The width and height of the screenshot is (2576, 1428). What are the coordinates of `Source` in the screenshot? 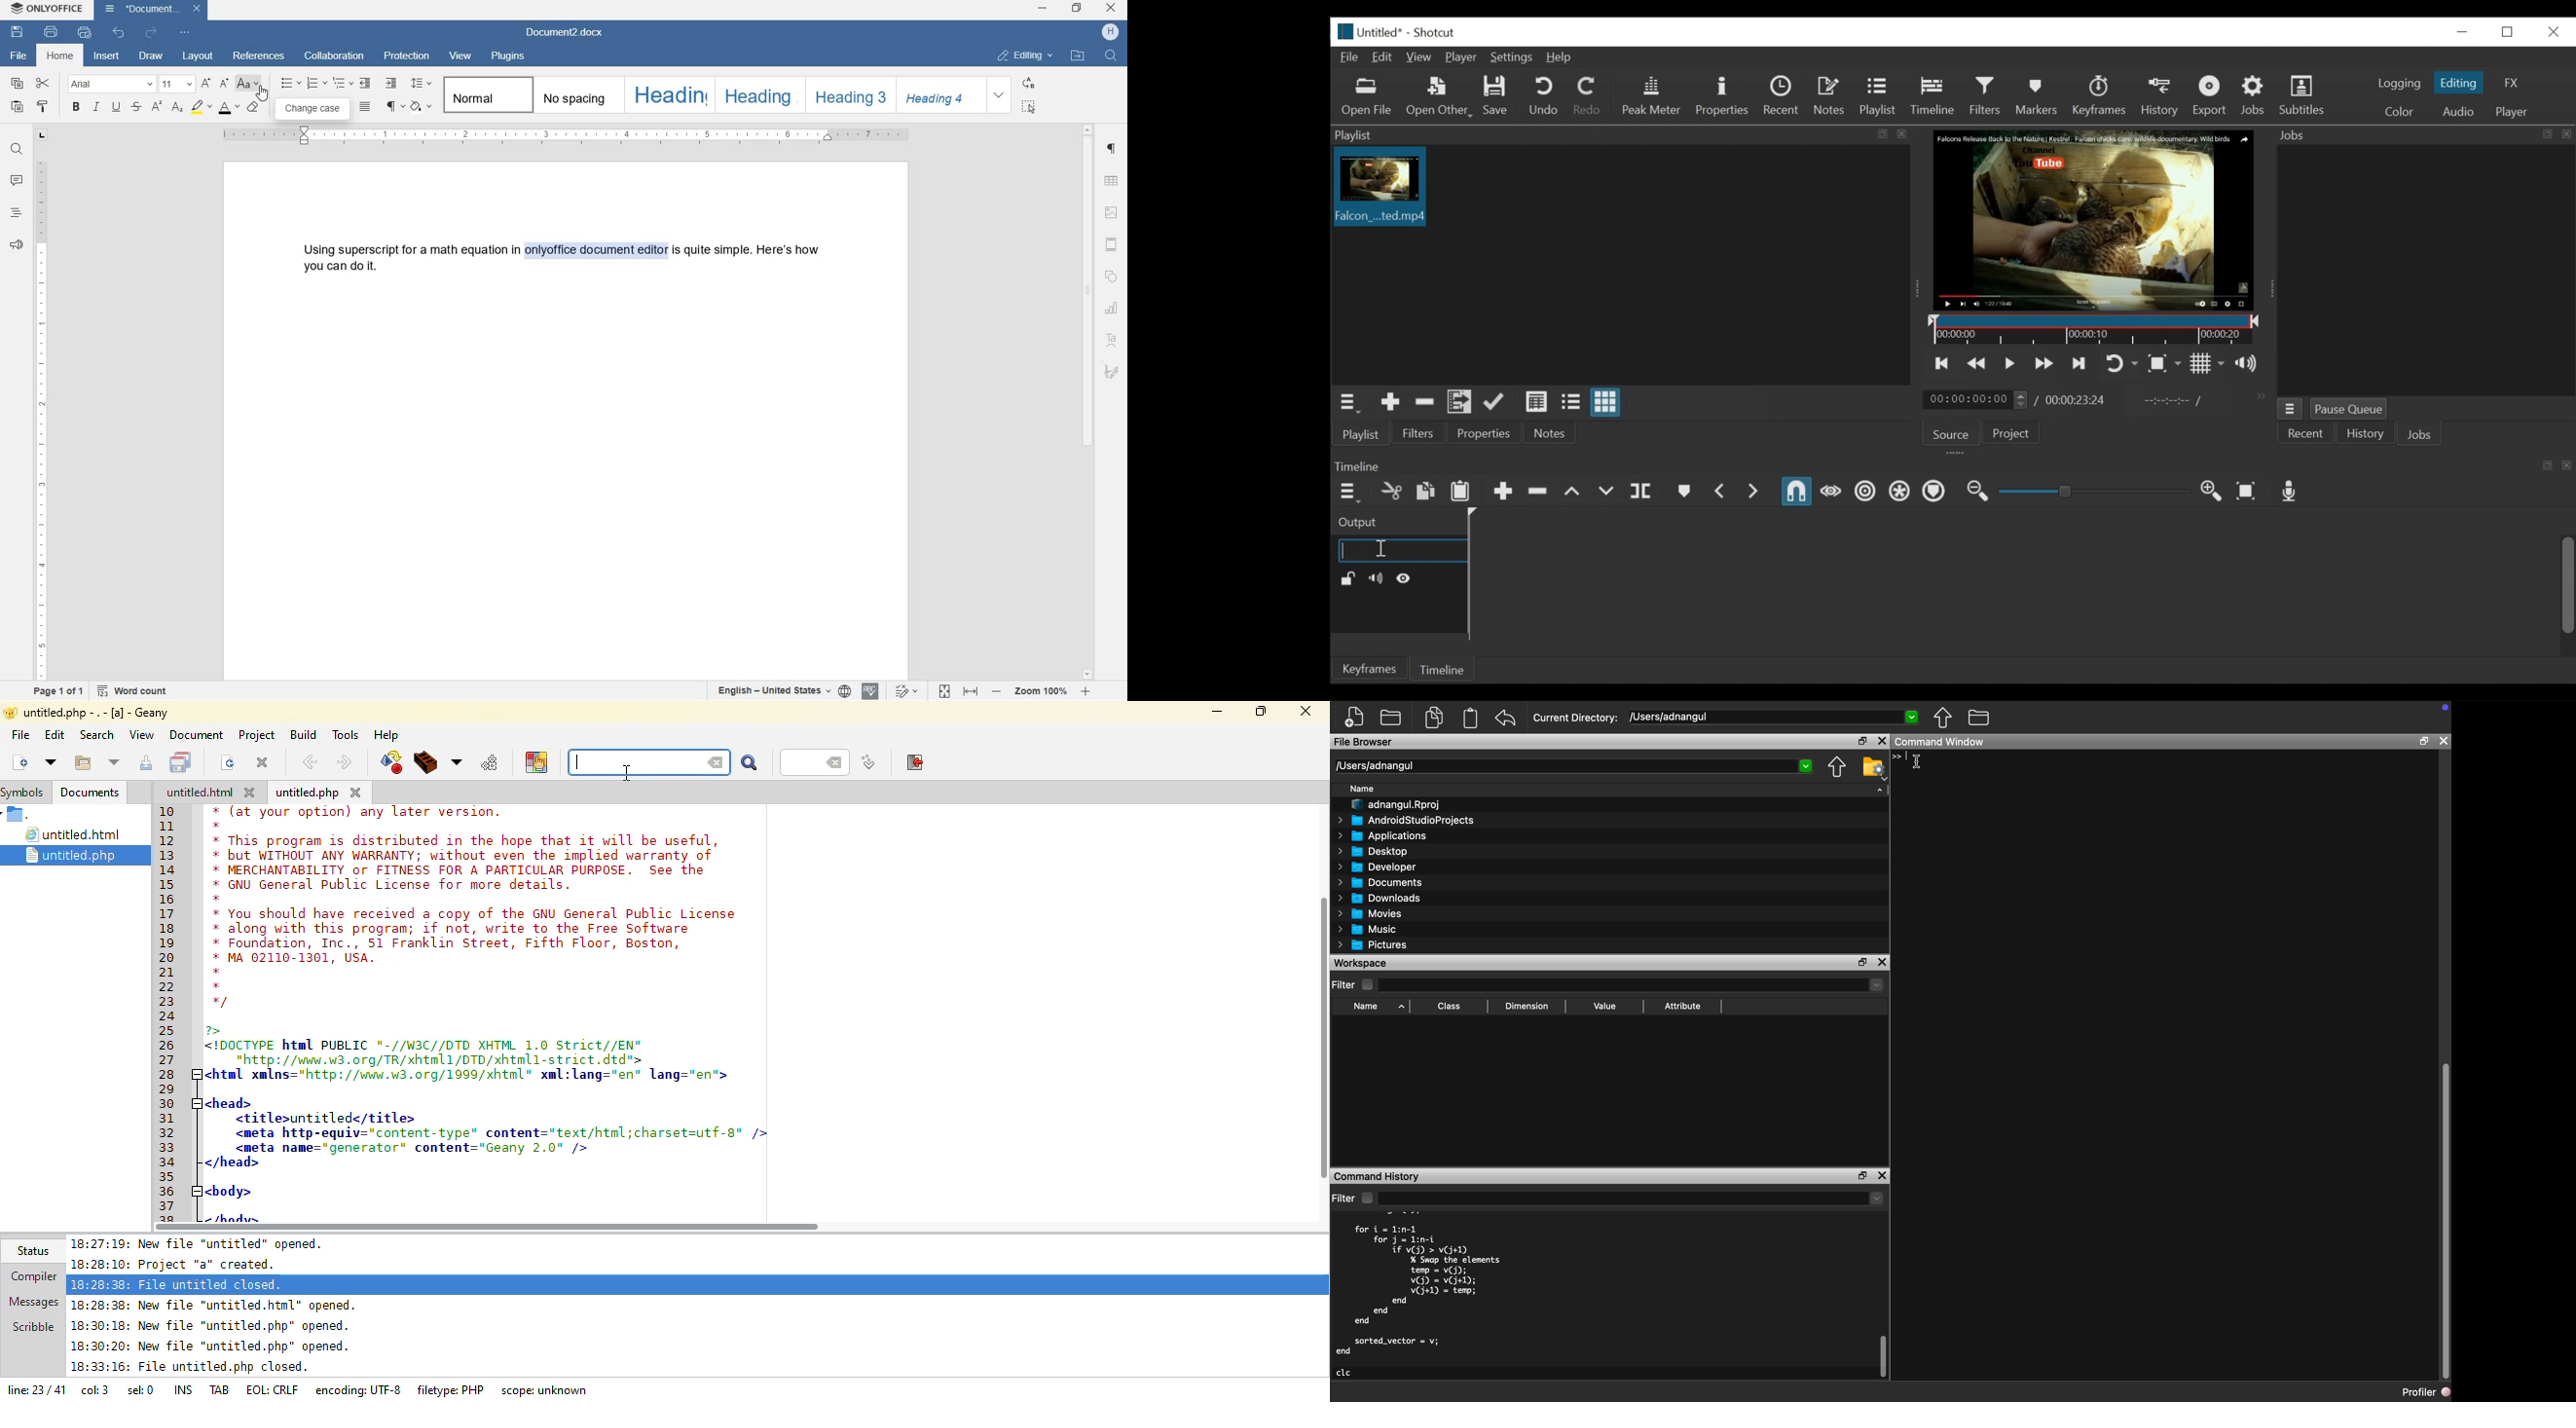 It's located at (1948, 433).